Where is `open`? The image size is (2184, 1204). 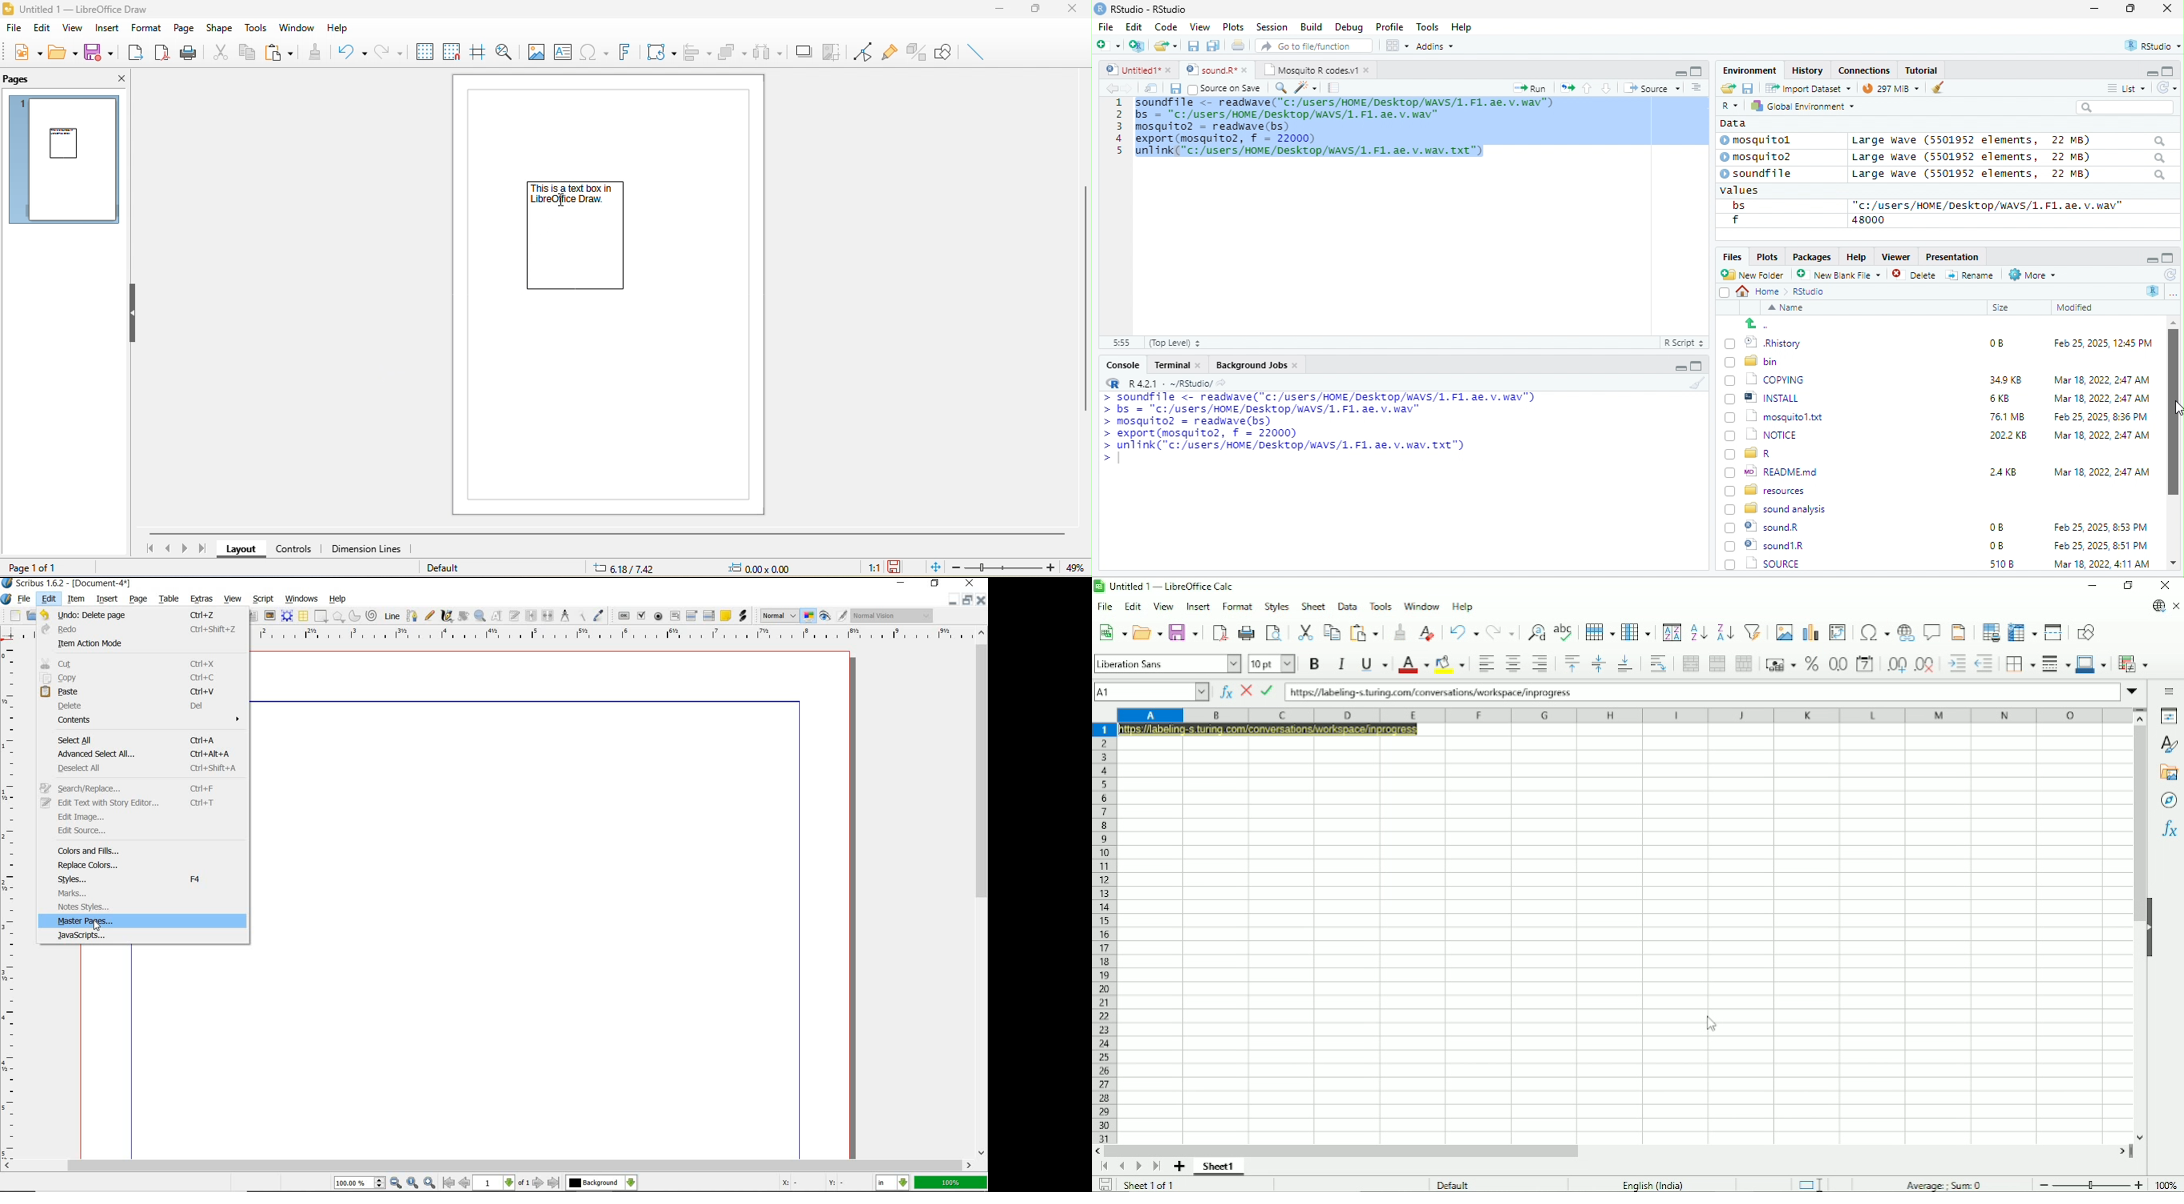 open is located at coordinates (1727, 89).